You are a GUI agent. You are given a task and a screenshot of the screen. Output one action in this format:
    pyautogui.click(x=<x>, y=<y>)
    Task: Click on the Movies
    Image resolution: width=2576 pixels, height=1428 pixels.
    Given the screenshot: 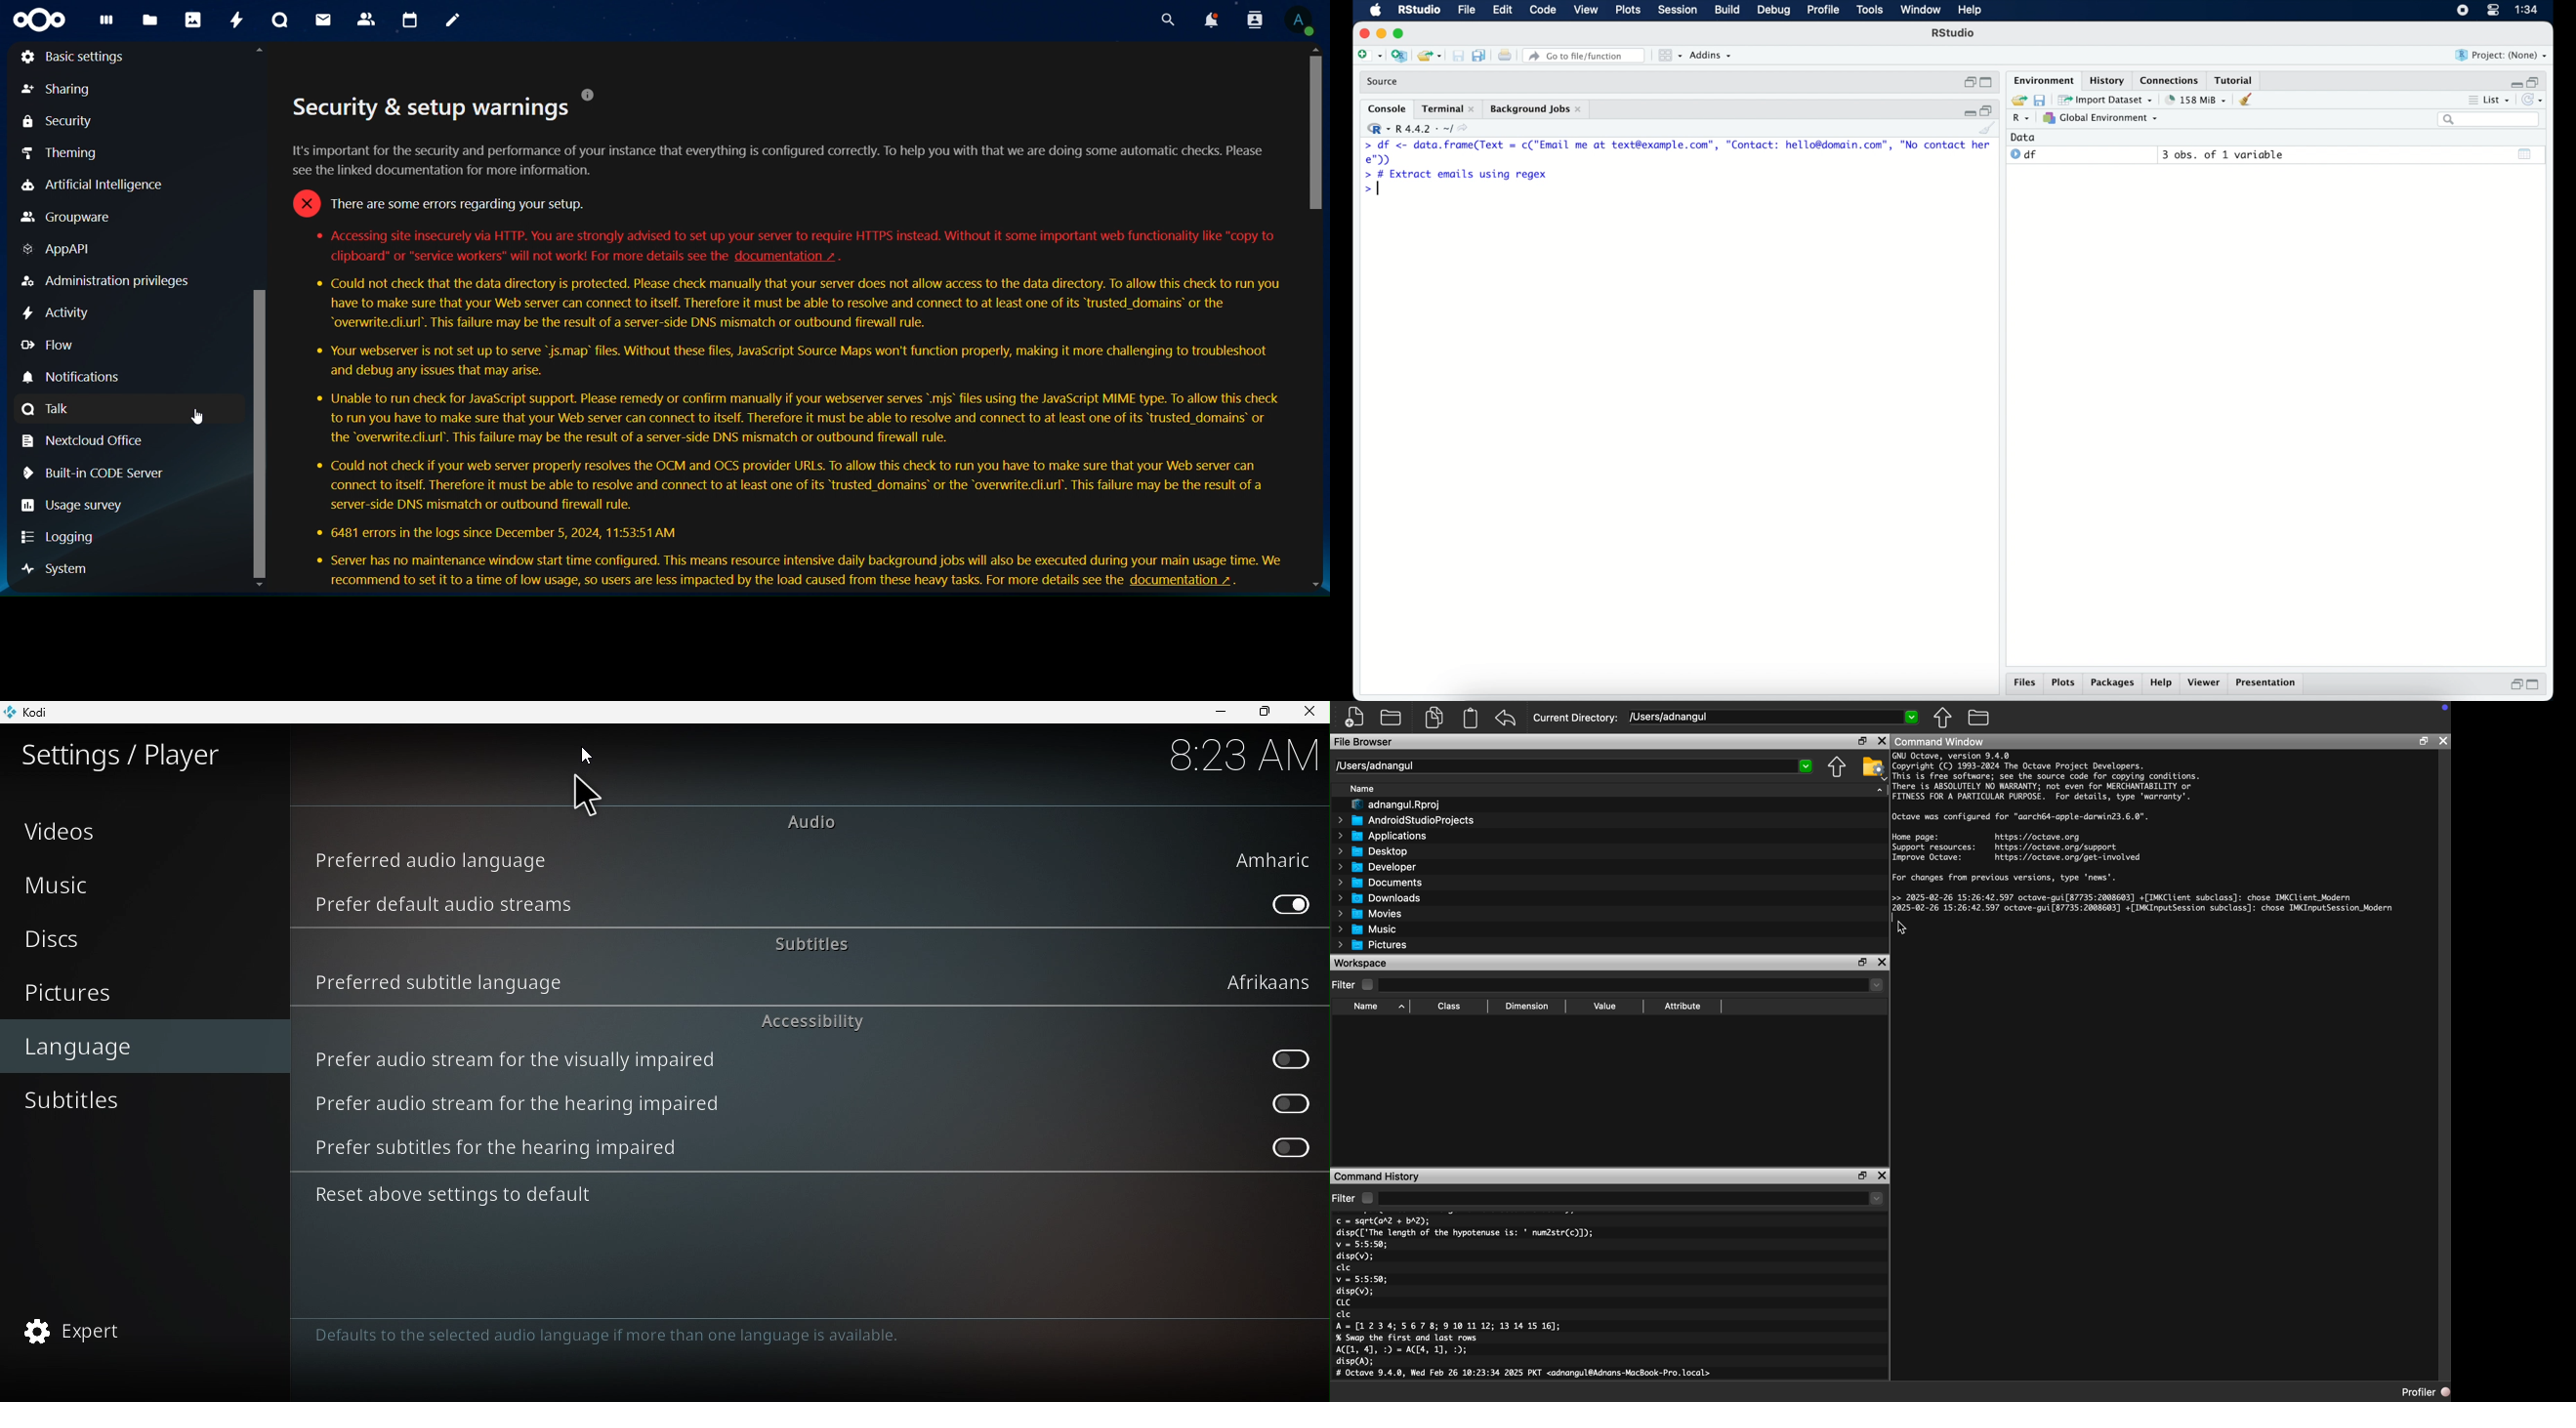 What is the action you would take?
    pyautogui.click(x=1370, y=914)
    